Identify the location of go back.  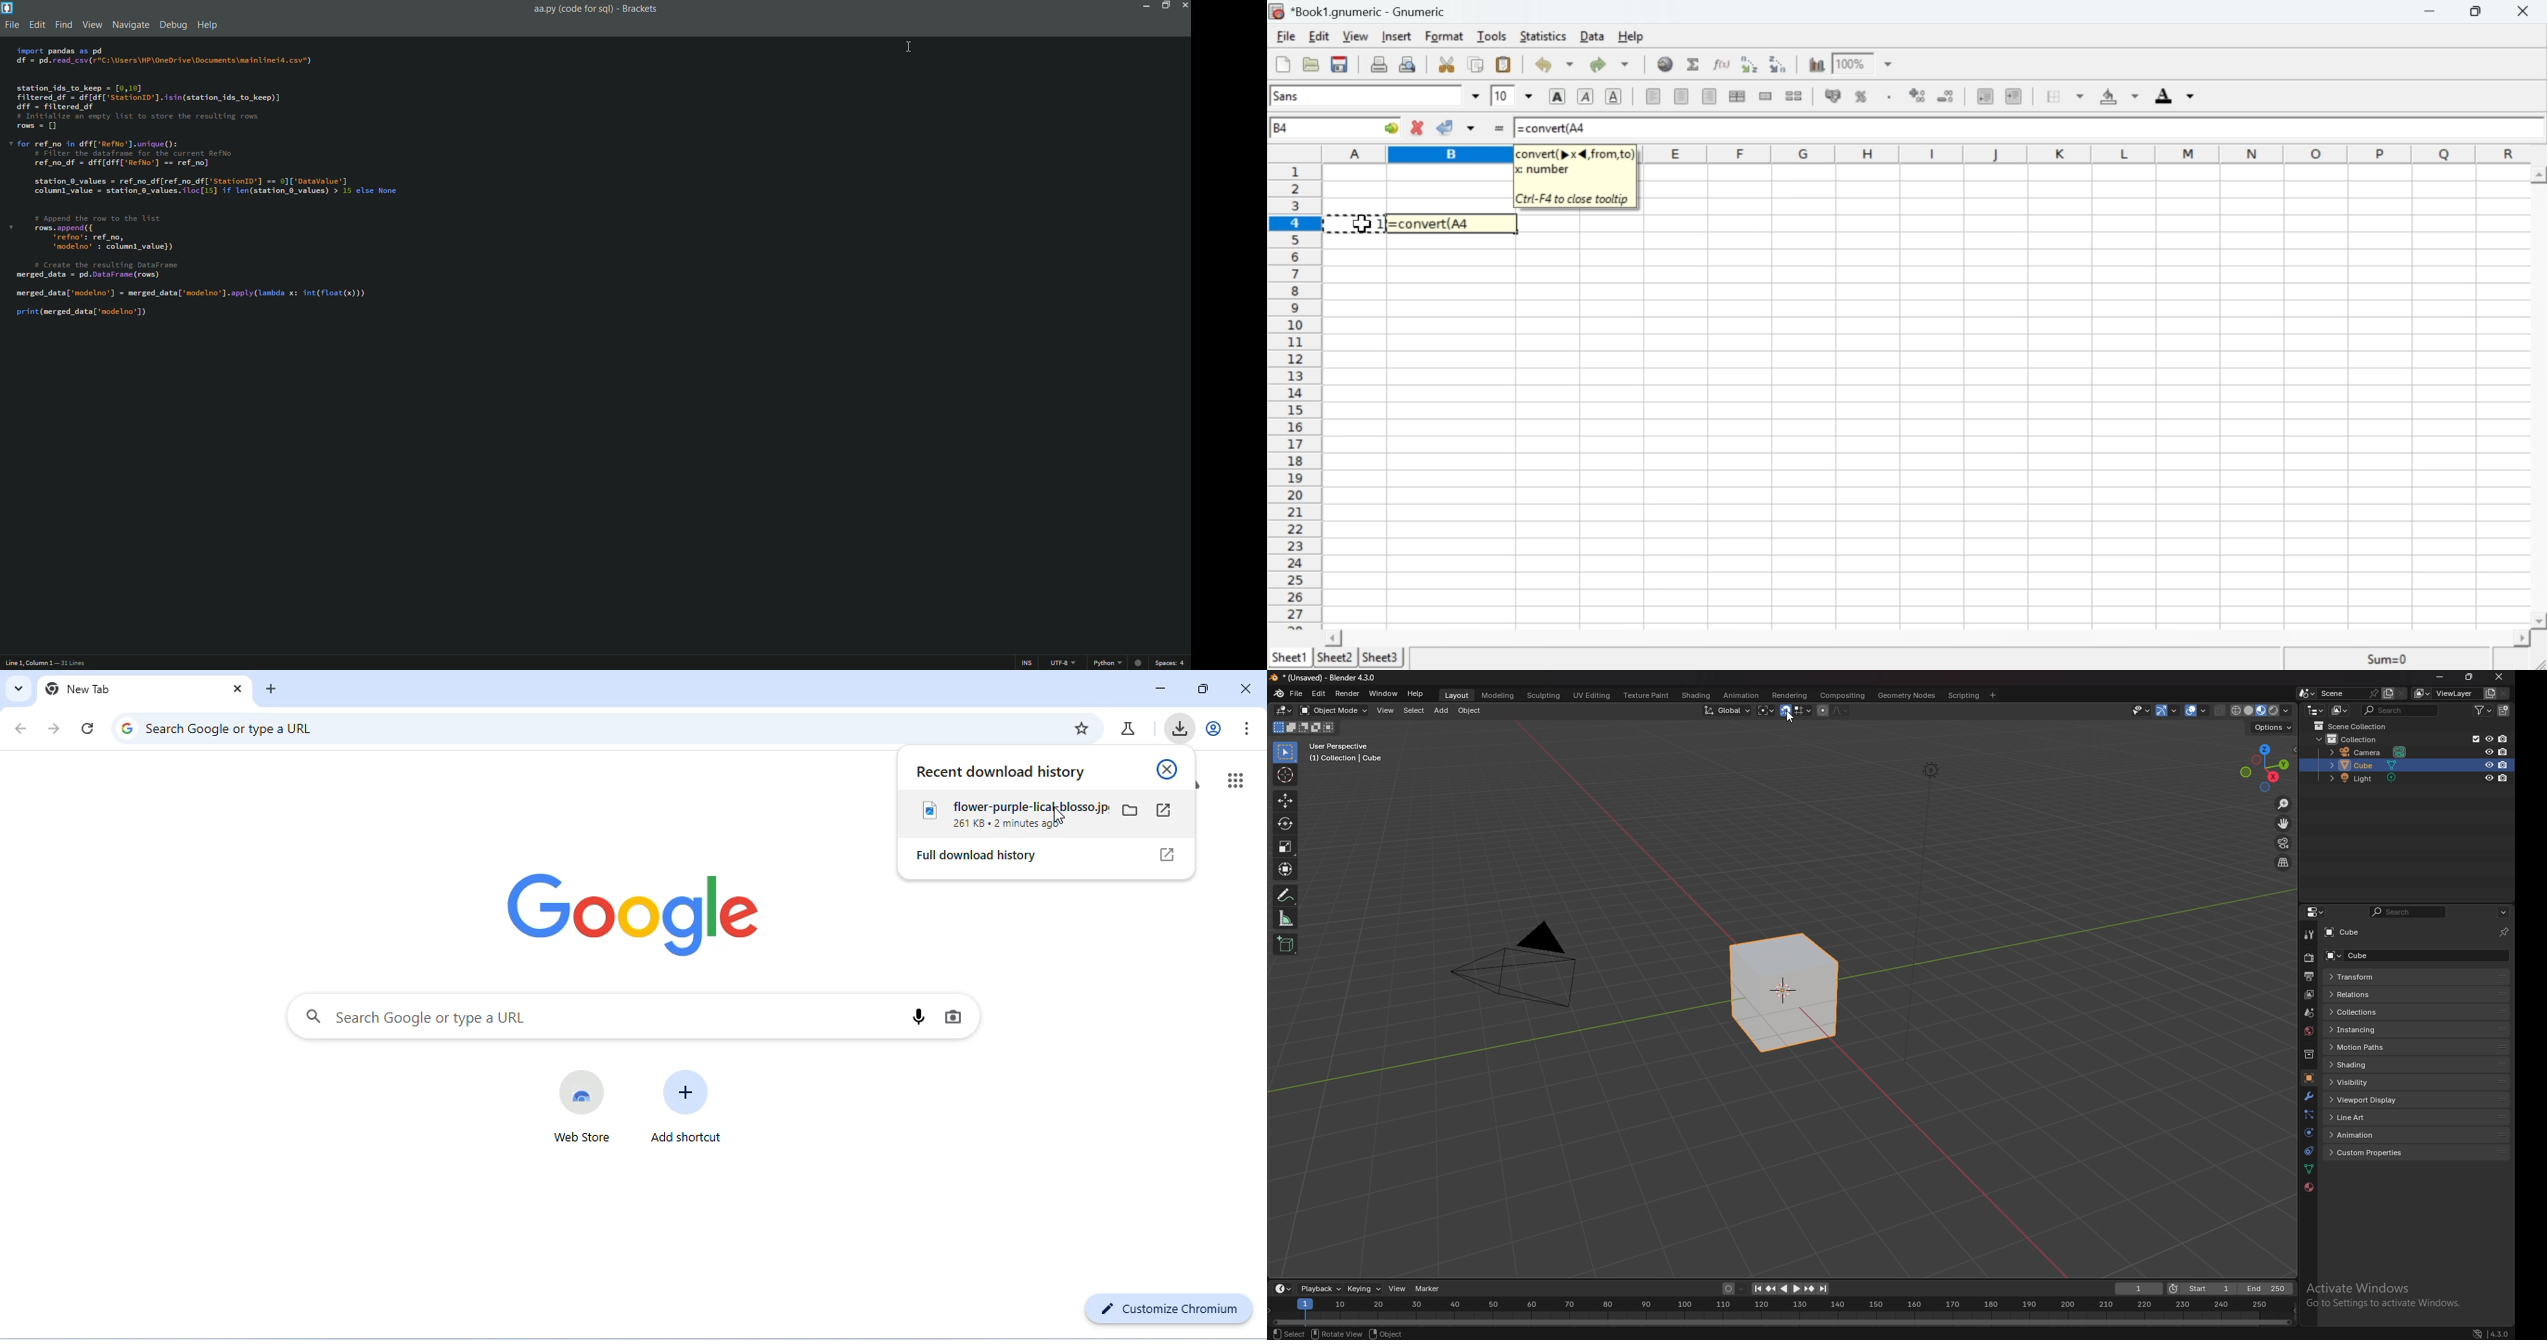
(24, 730).